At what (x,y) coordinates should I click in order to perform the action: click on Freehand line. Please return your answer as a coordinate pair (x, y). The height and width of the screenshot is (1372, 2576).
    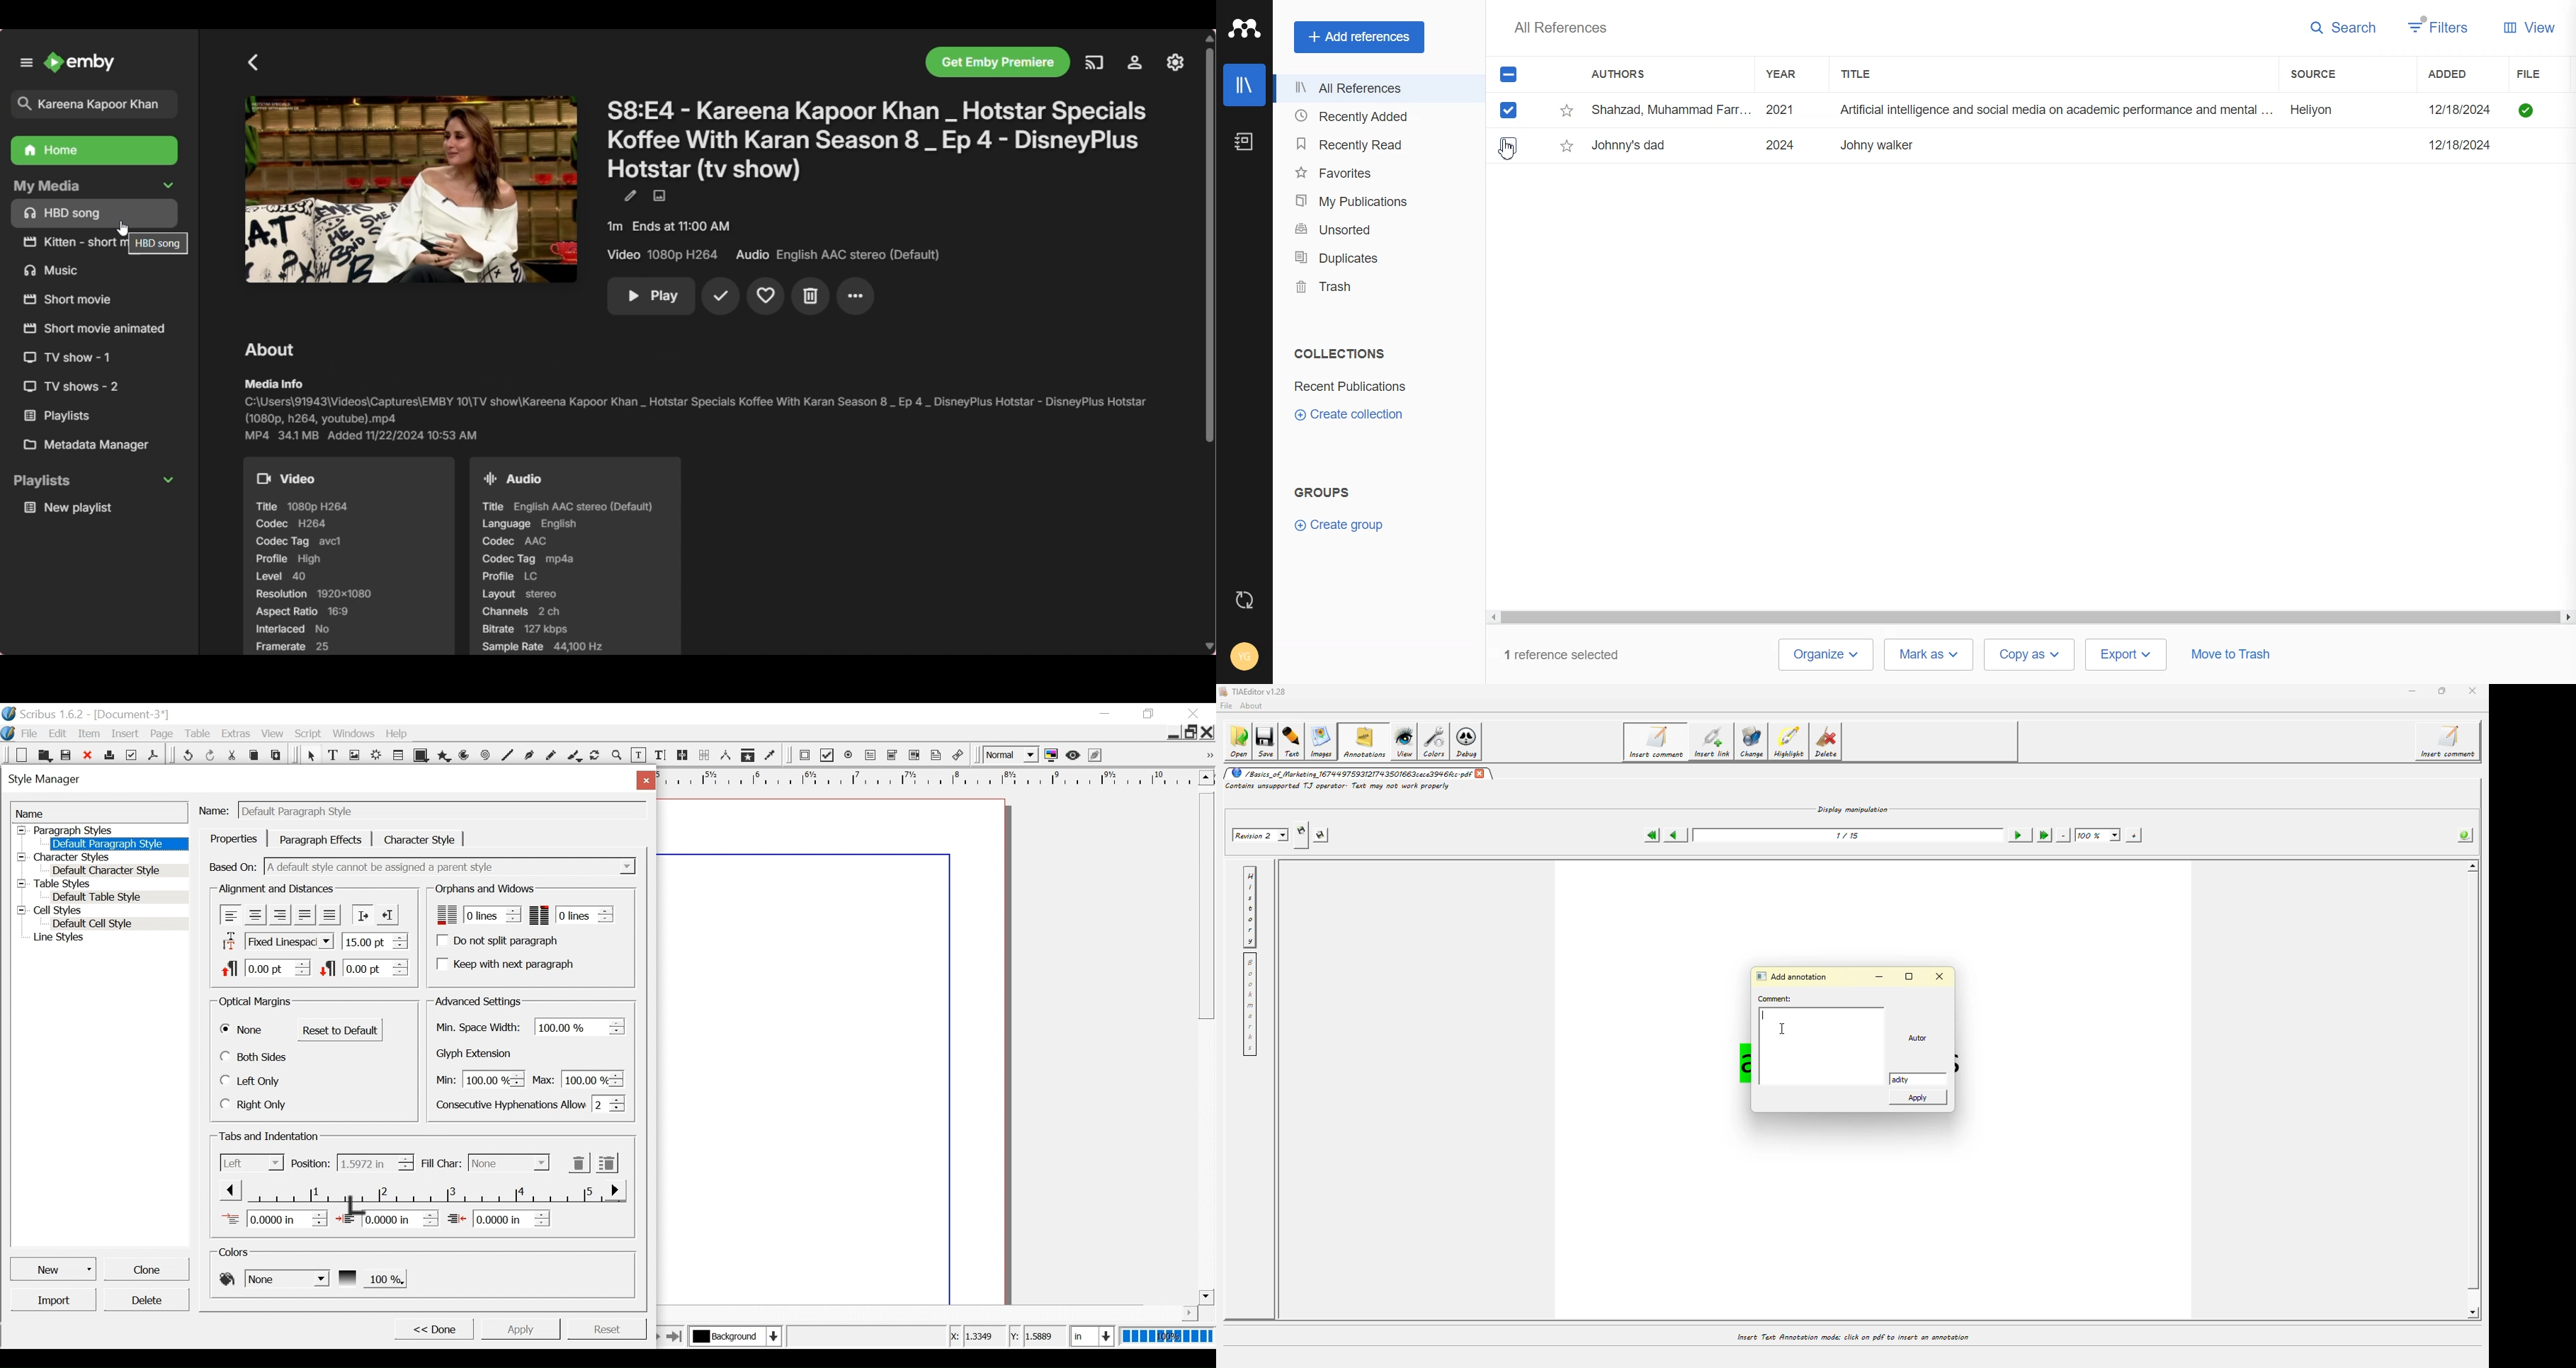
    Looking at the image, I should click on (552, 757).